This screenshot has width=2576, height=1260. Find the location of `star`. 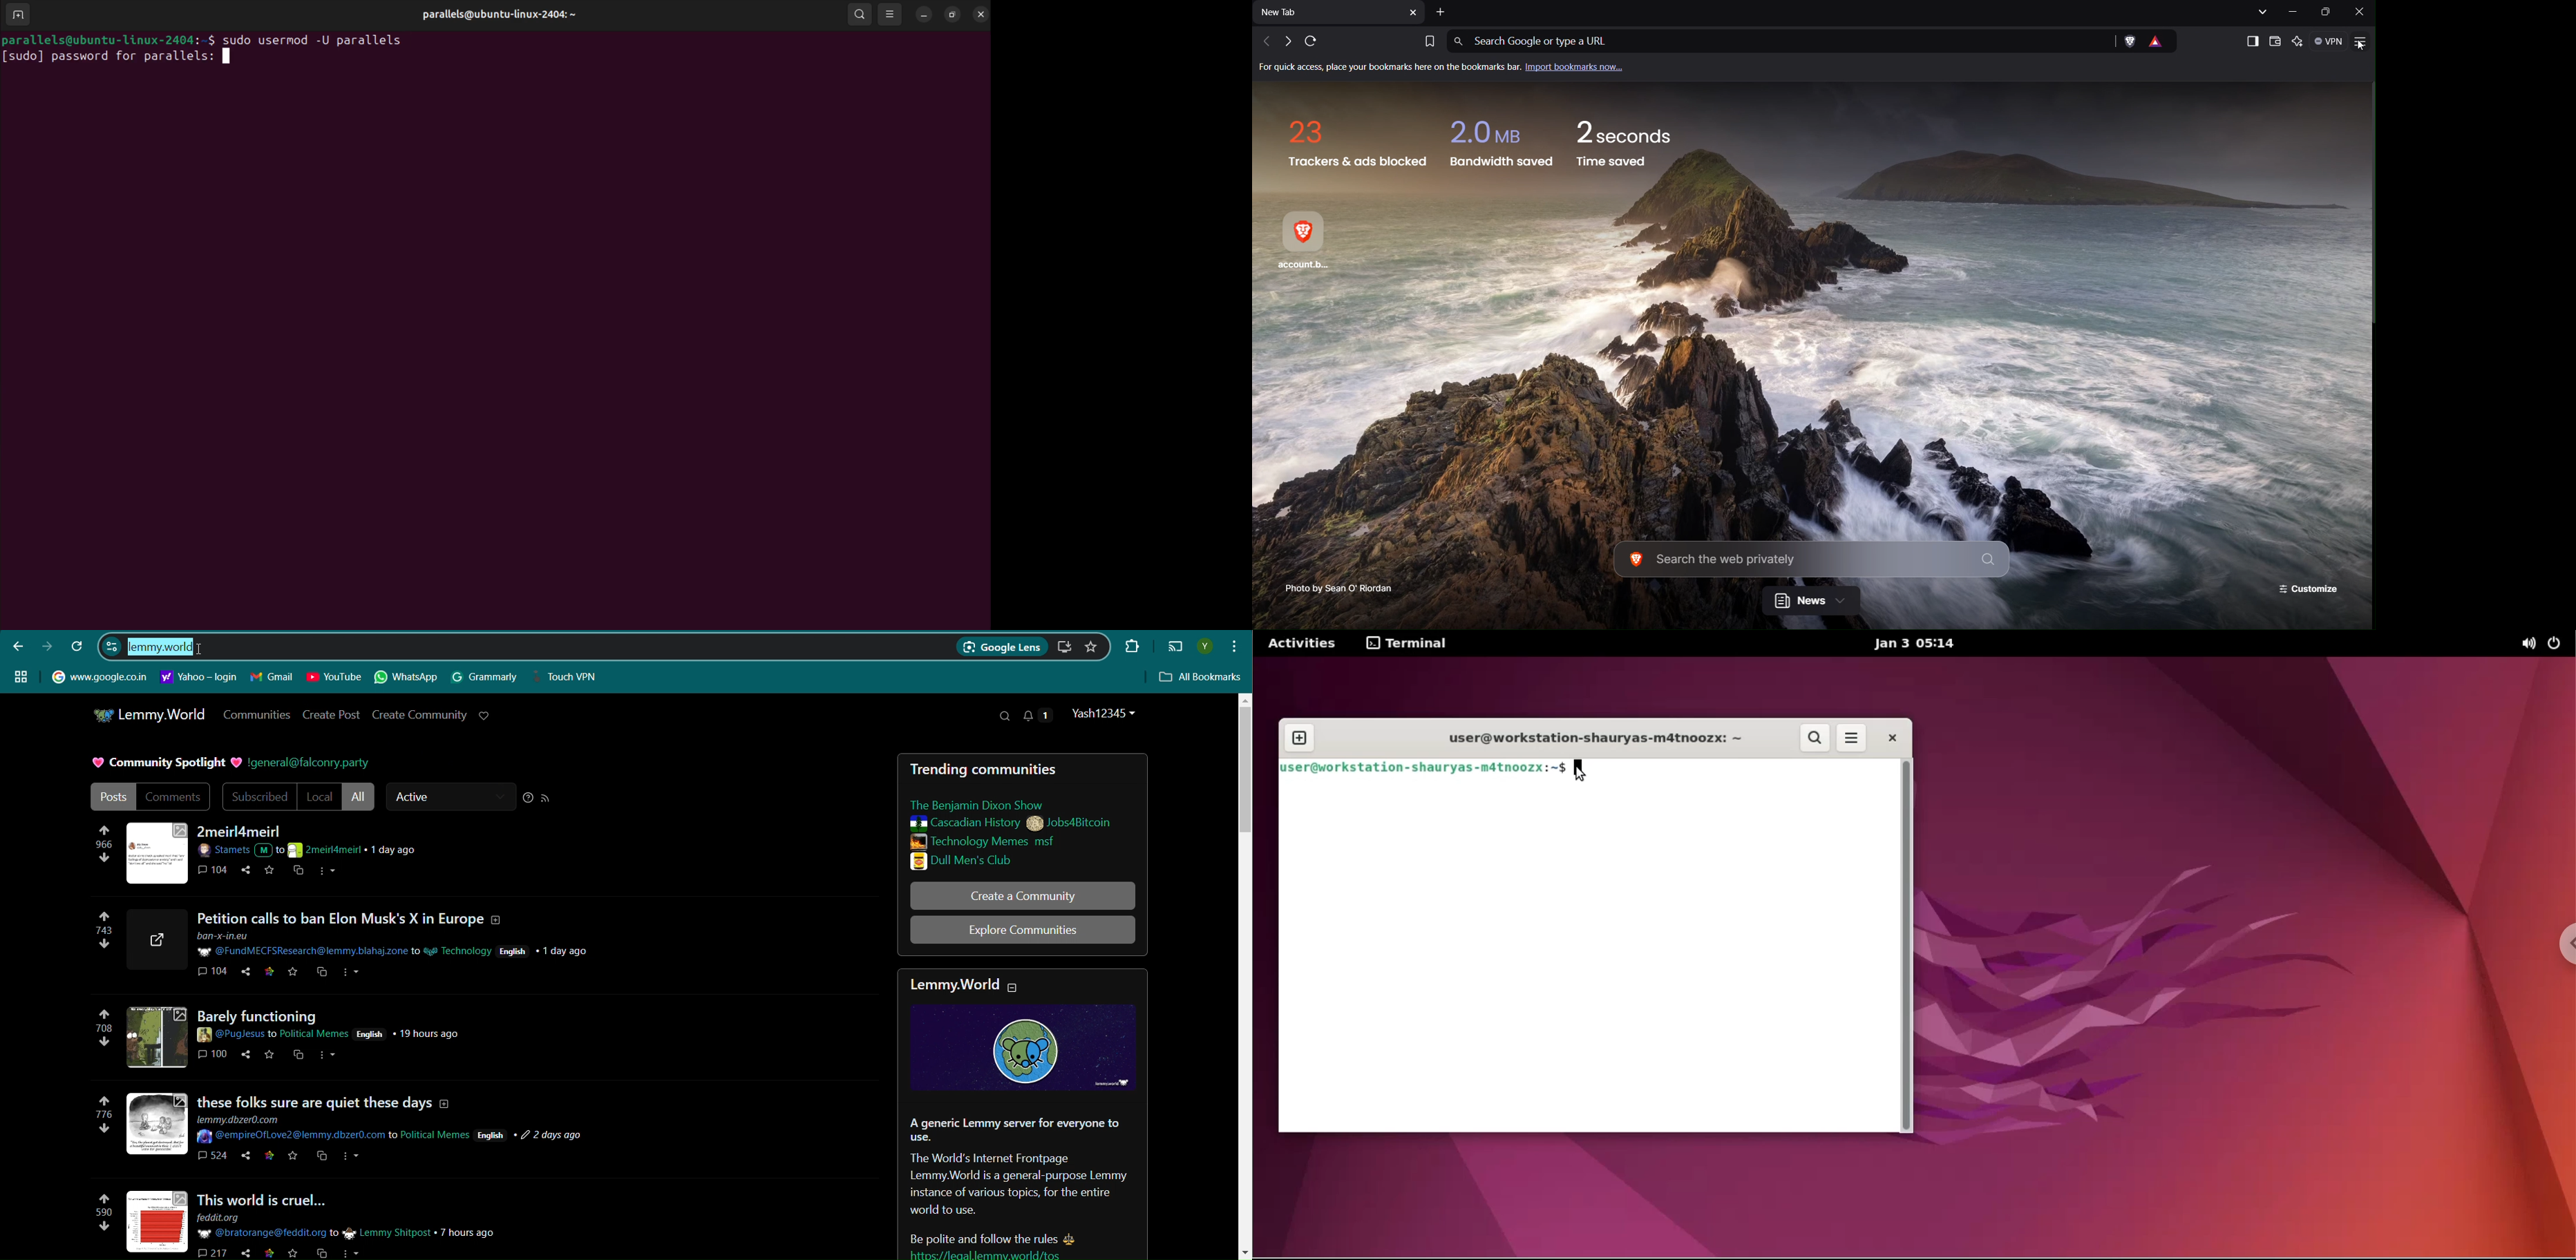

star is located at coordinates (294, 1159).